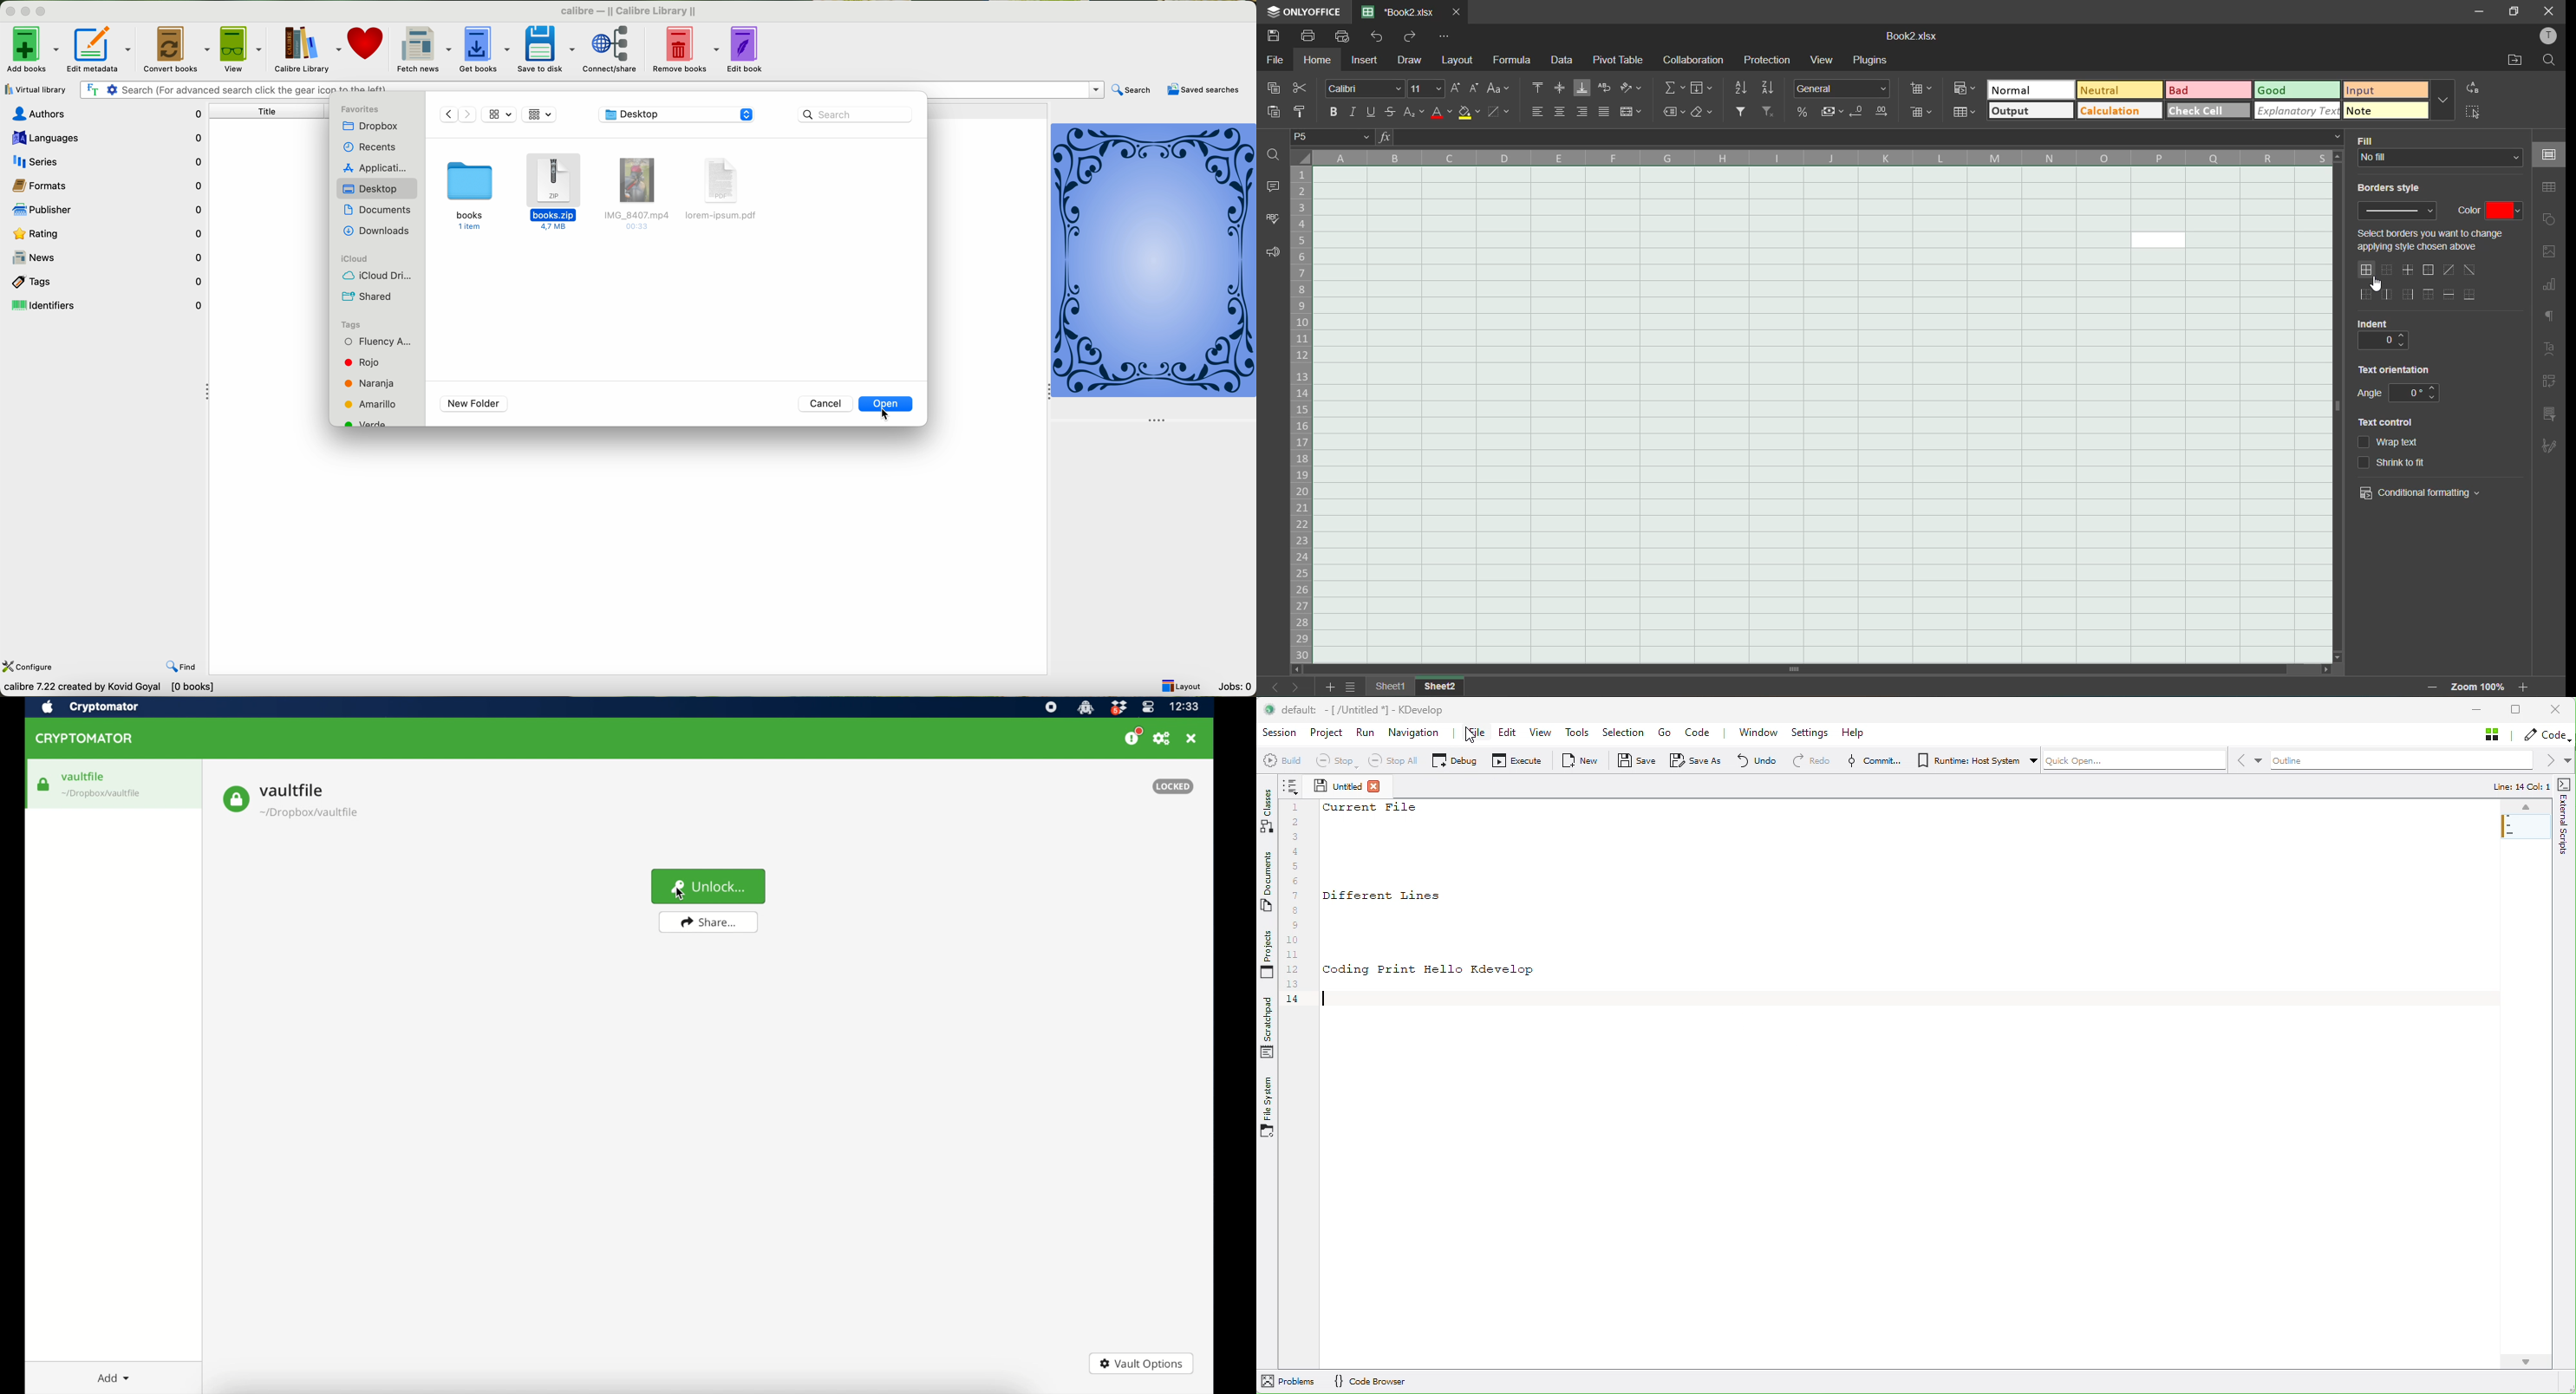 The width and height of the screenshot is (2576, 1400). I want to click on replace, so click(2471, 89).